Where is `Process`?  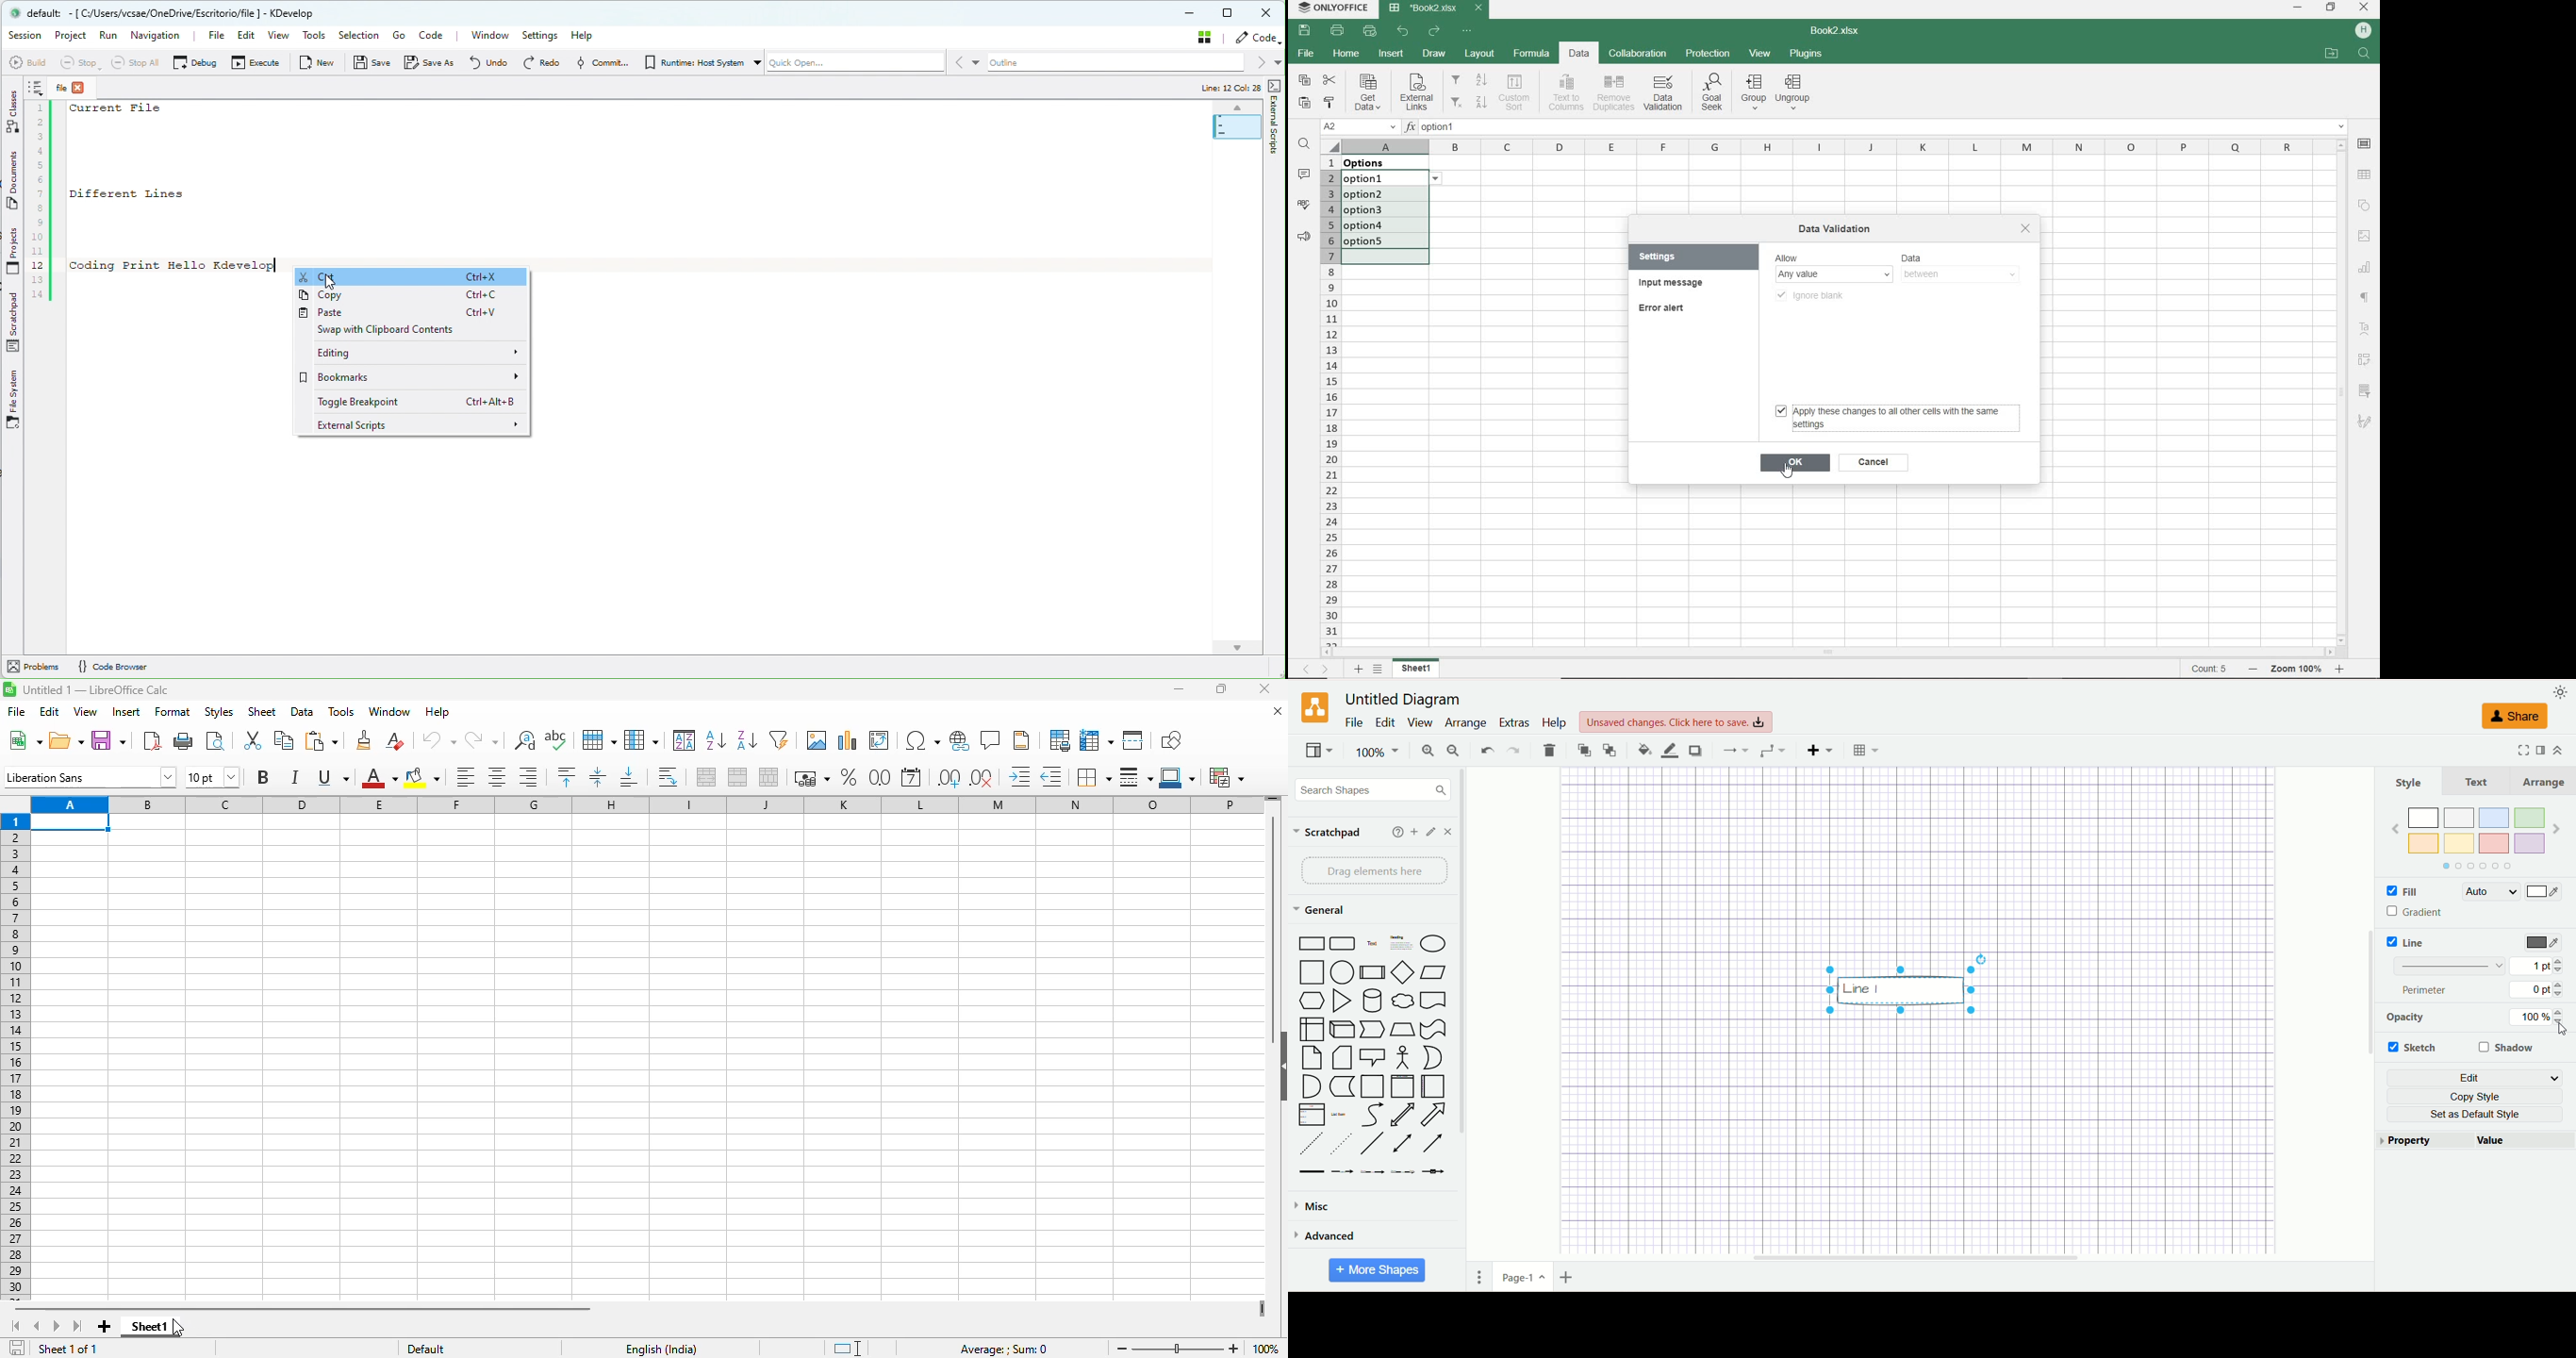 Process is located at coordinates (1371, 973).